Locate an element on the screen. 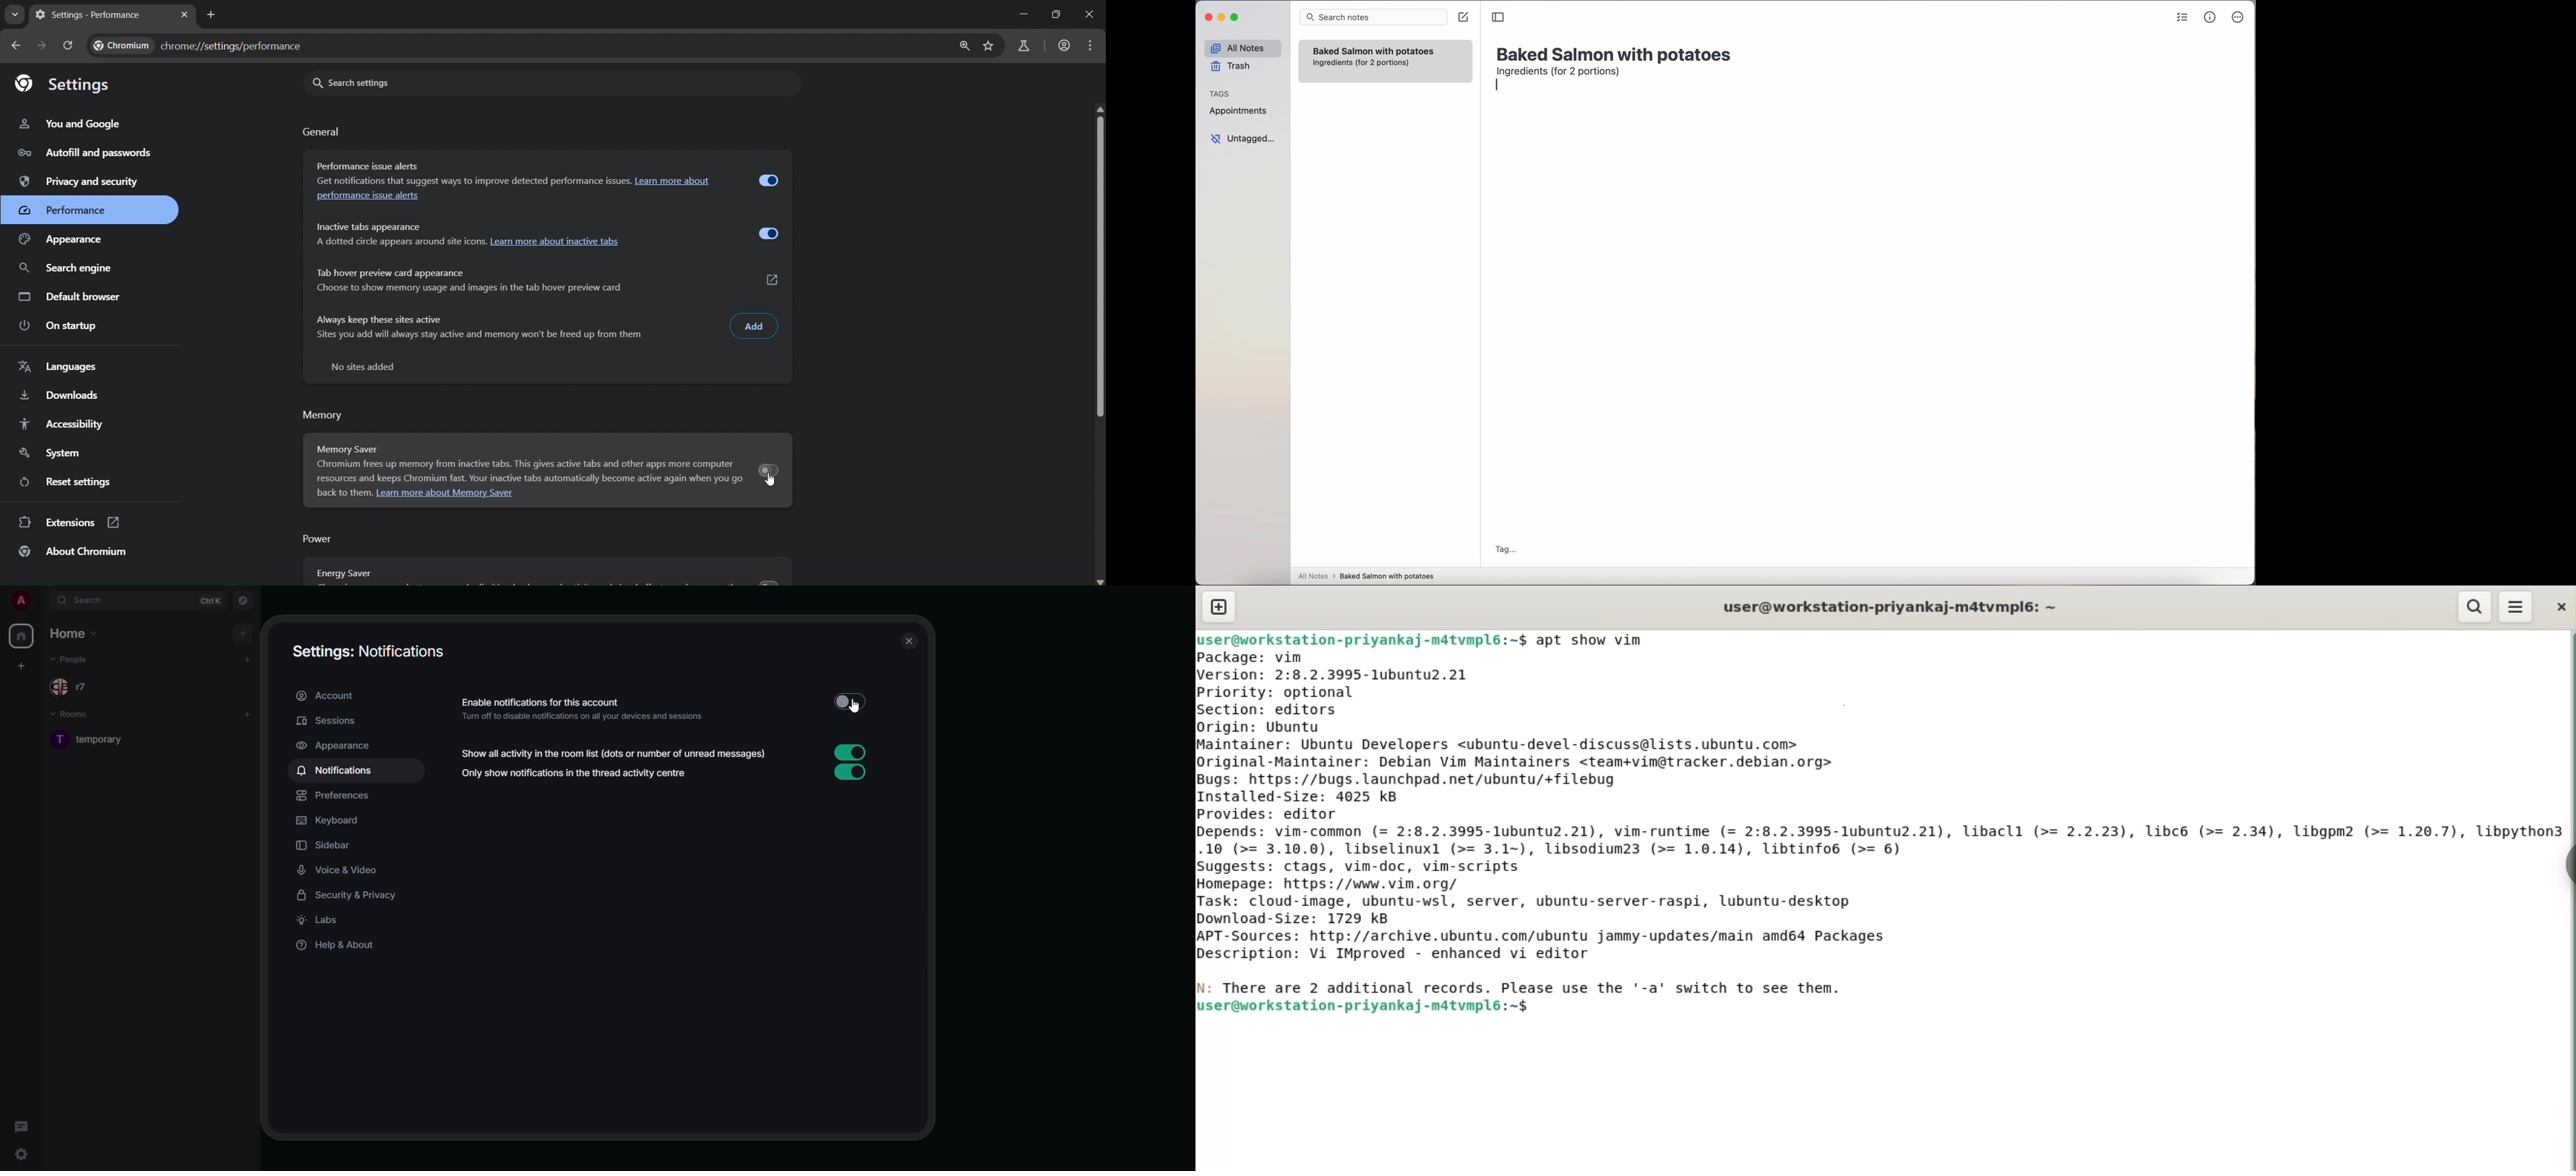 The width and height of the screenshot is (2576, 1176). privacy and security is located at coordinates (80, 181).